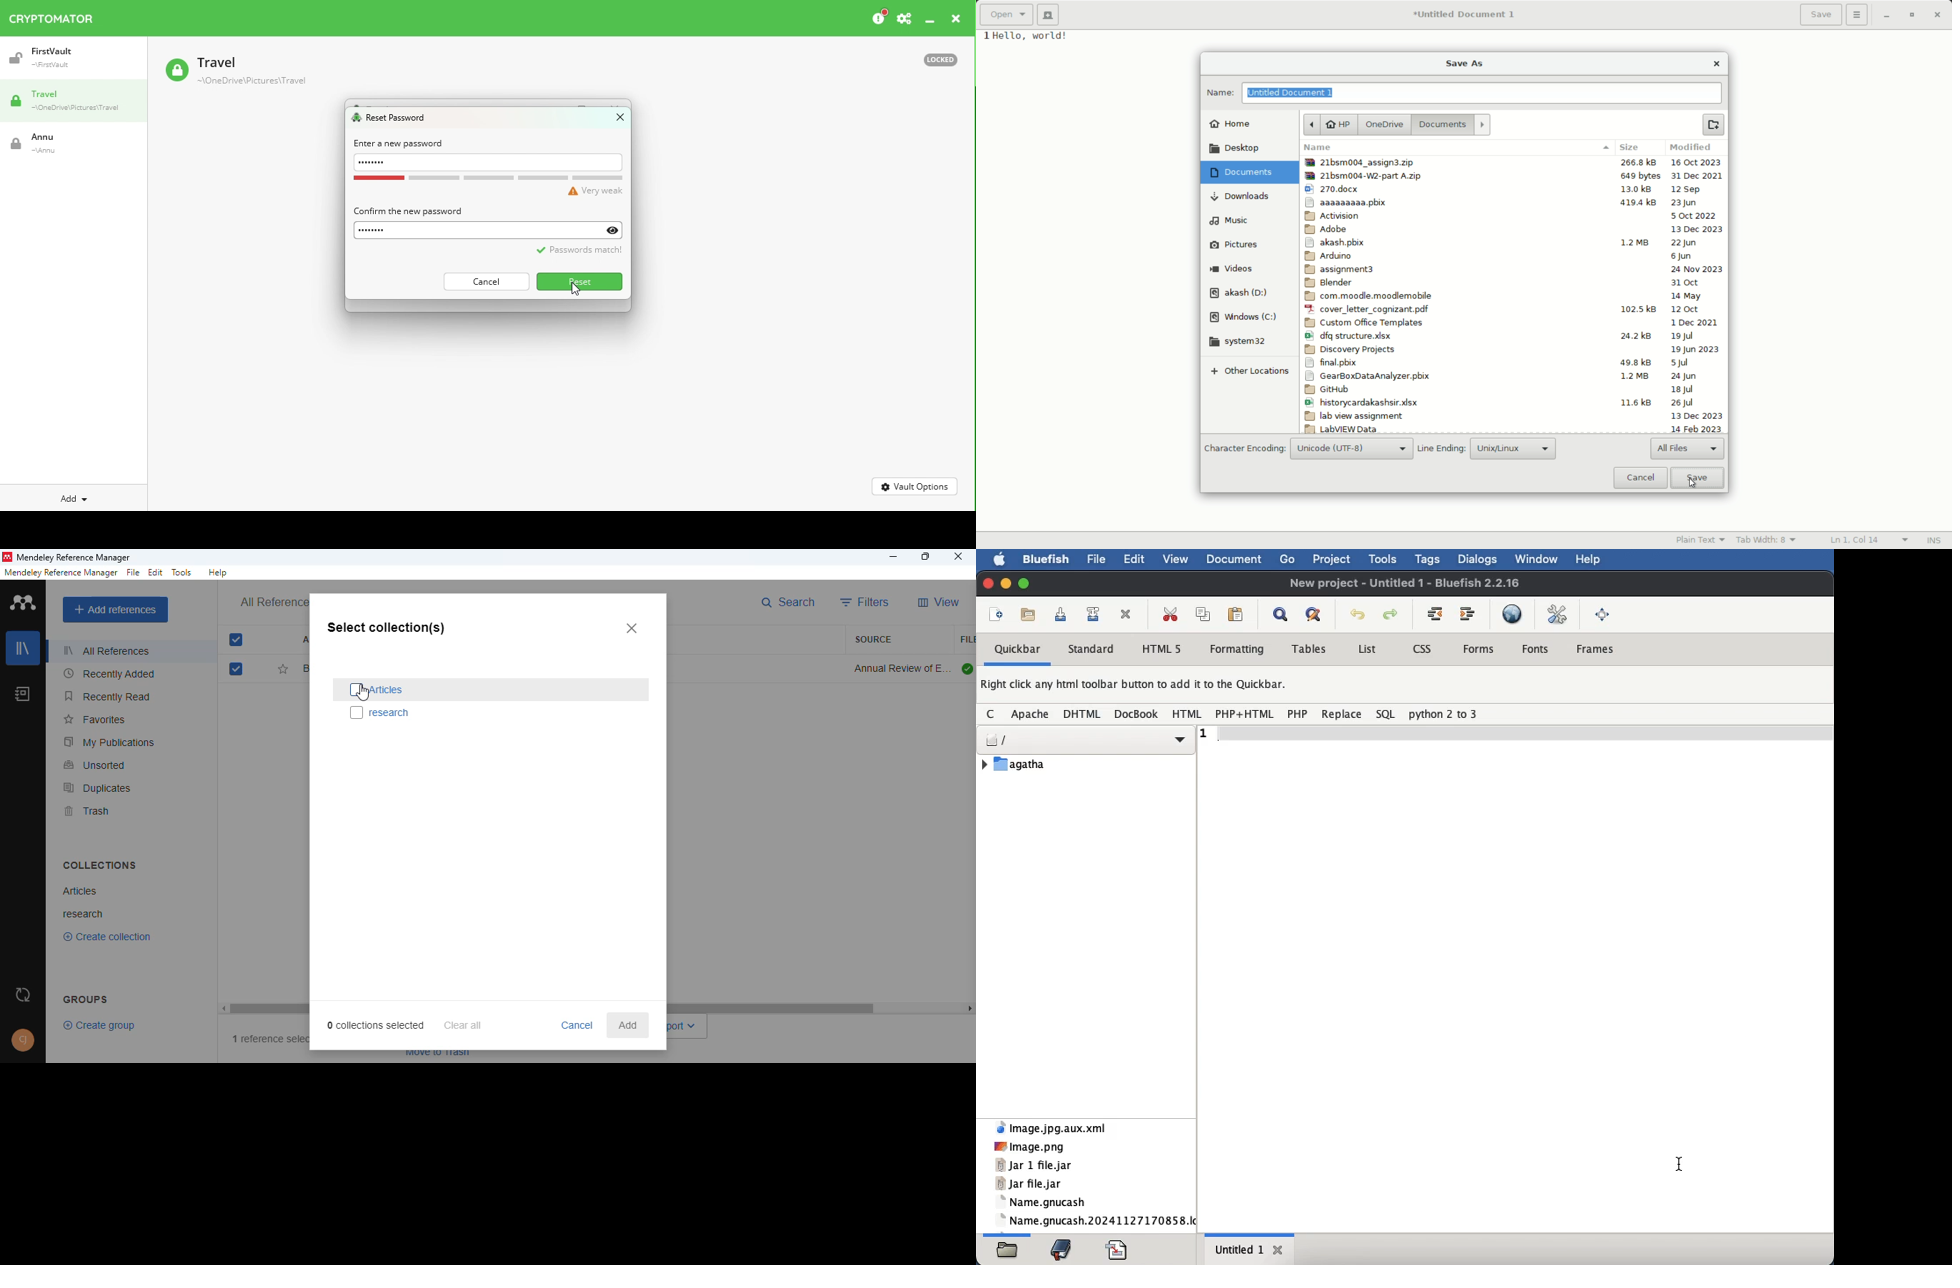  Describe the element at coordinates (220, 571) in the screenshot. I see `help` at that location.